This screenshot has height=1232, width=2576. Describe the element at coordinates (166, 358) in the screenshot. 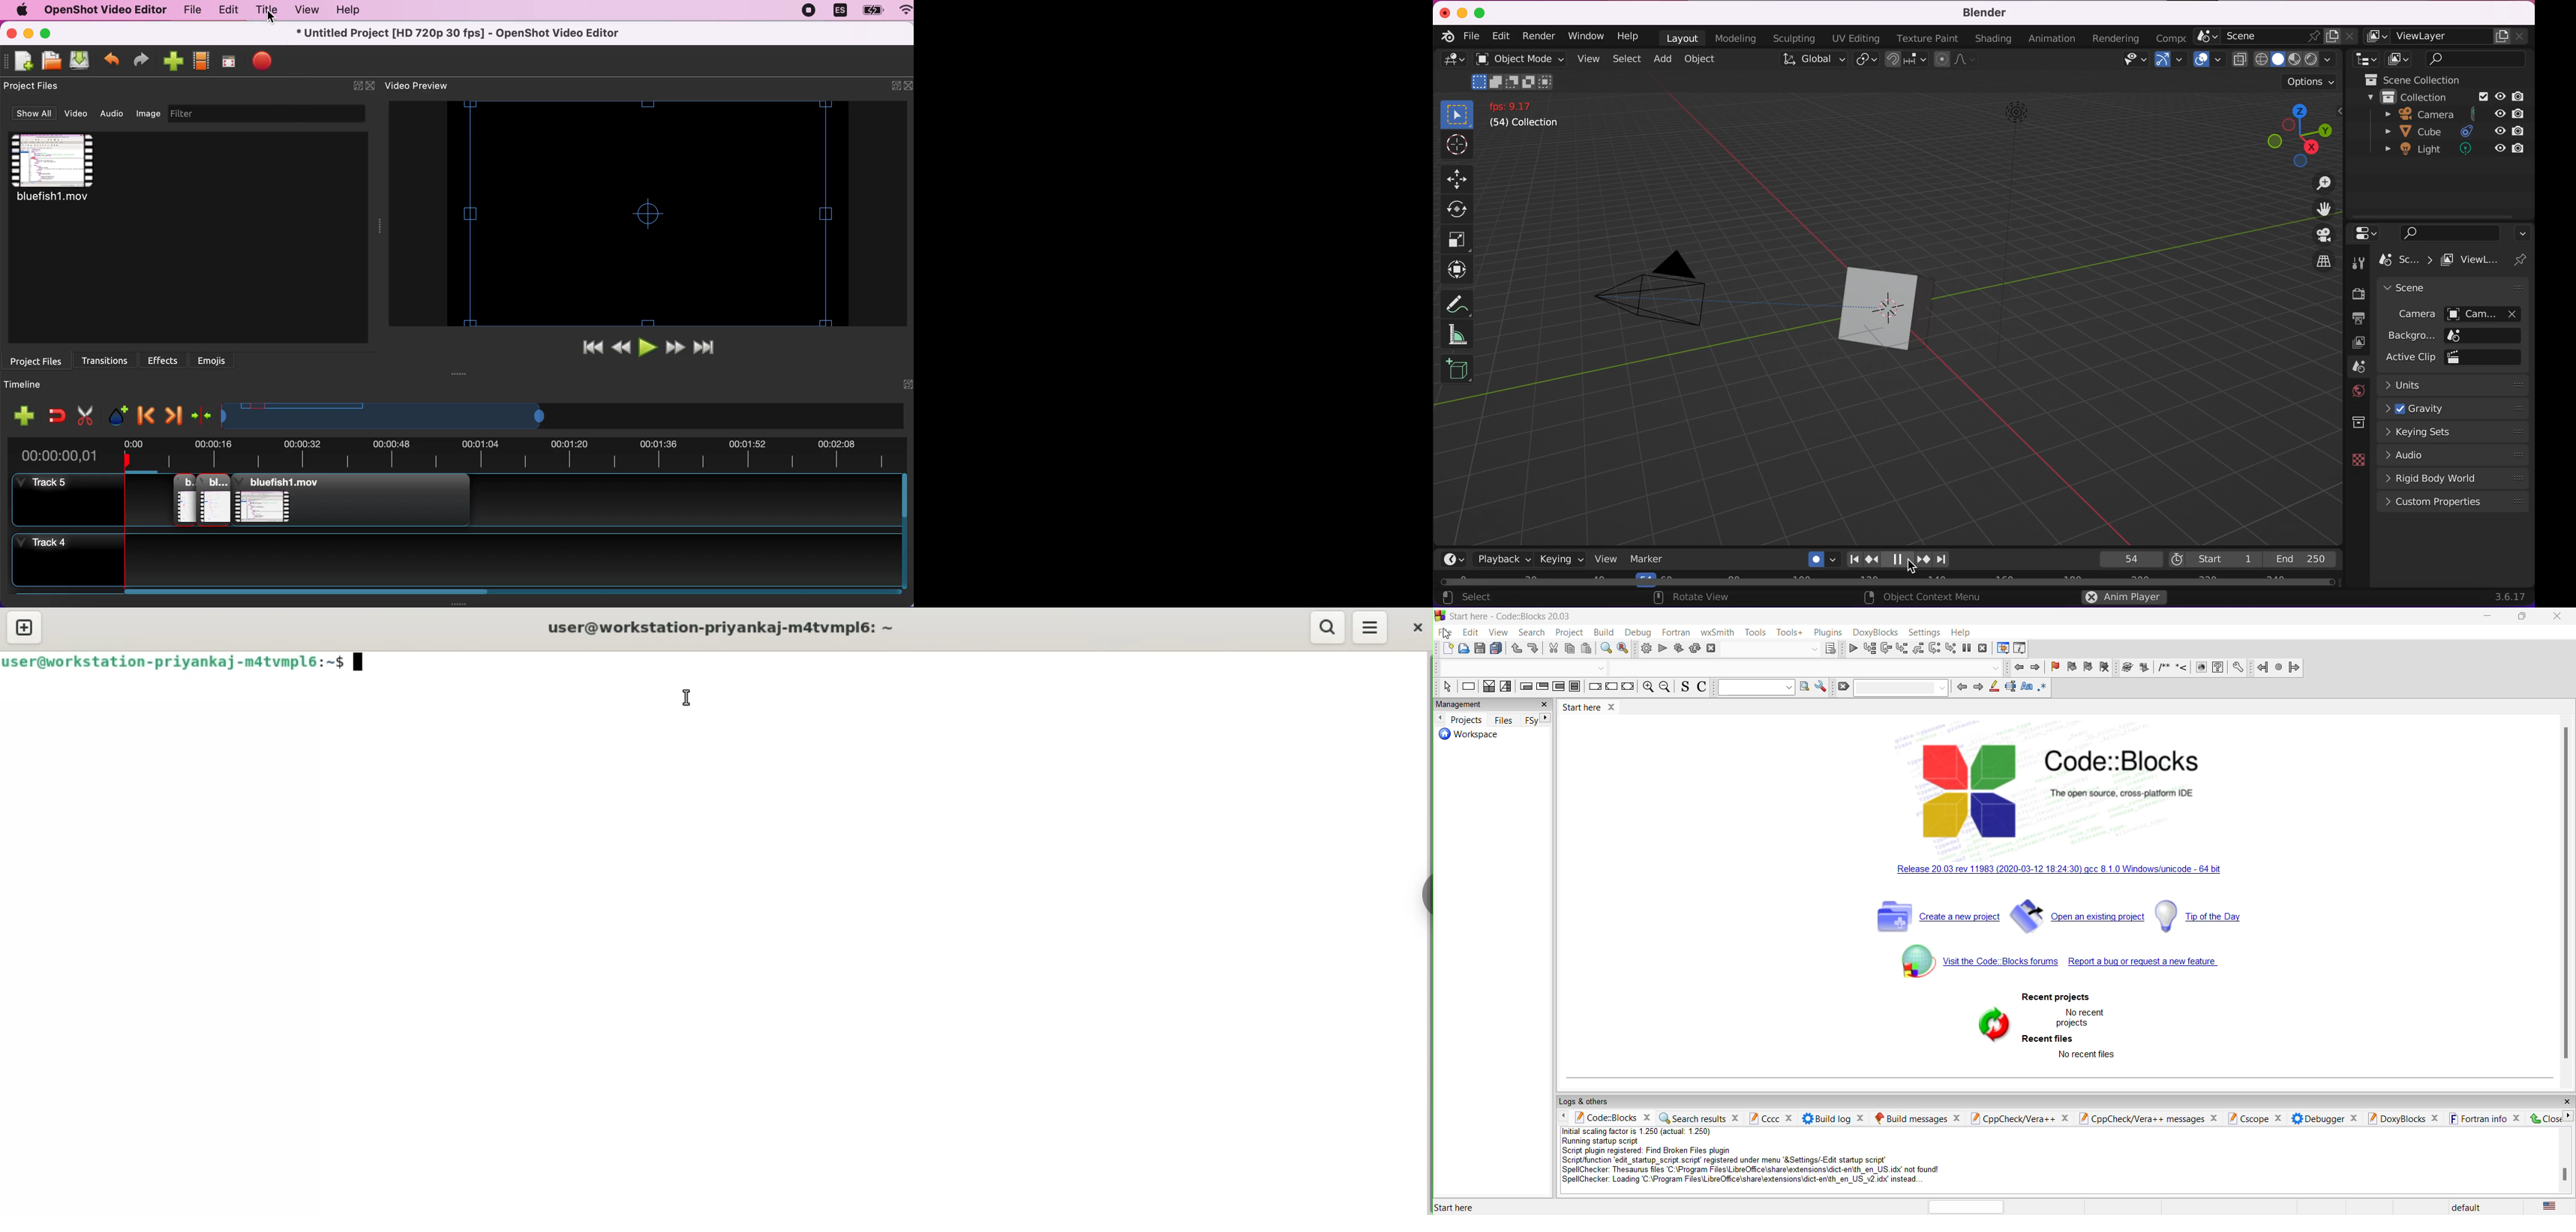

I see `effects` at that location.